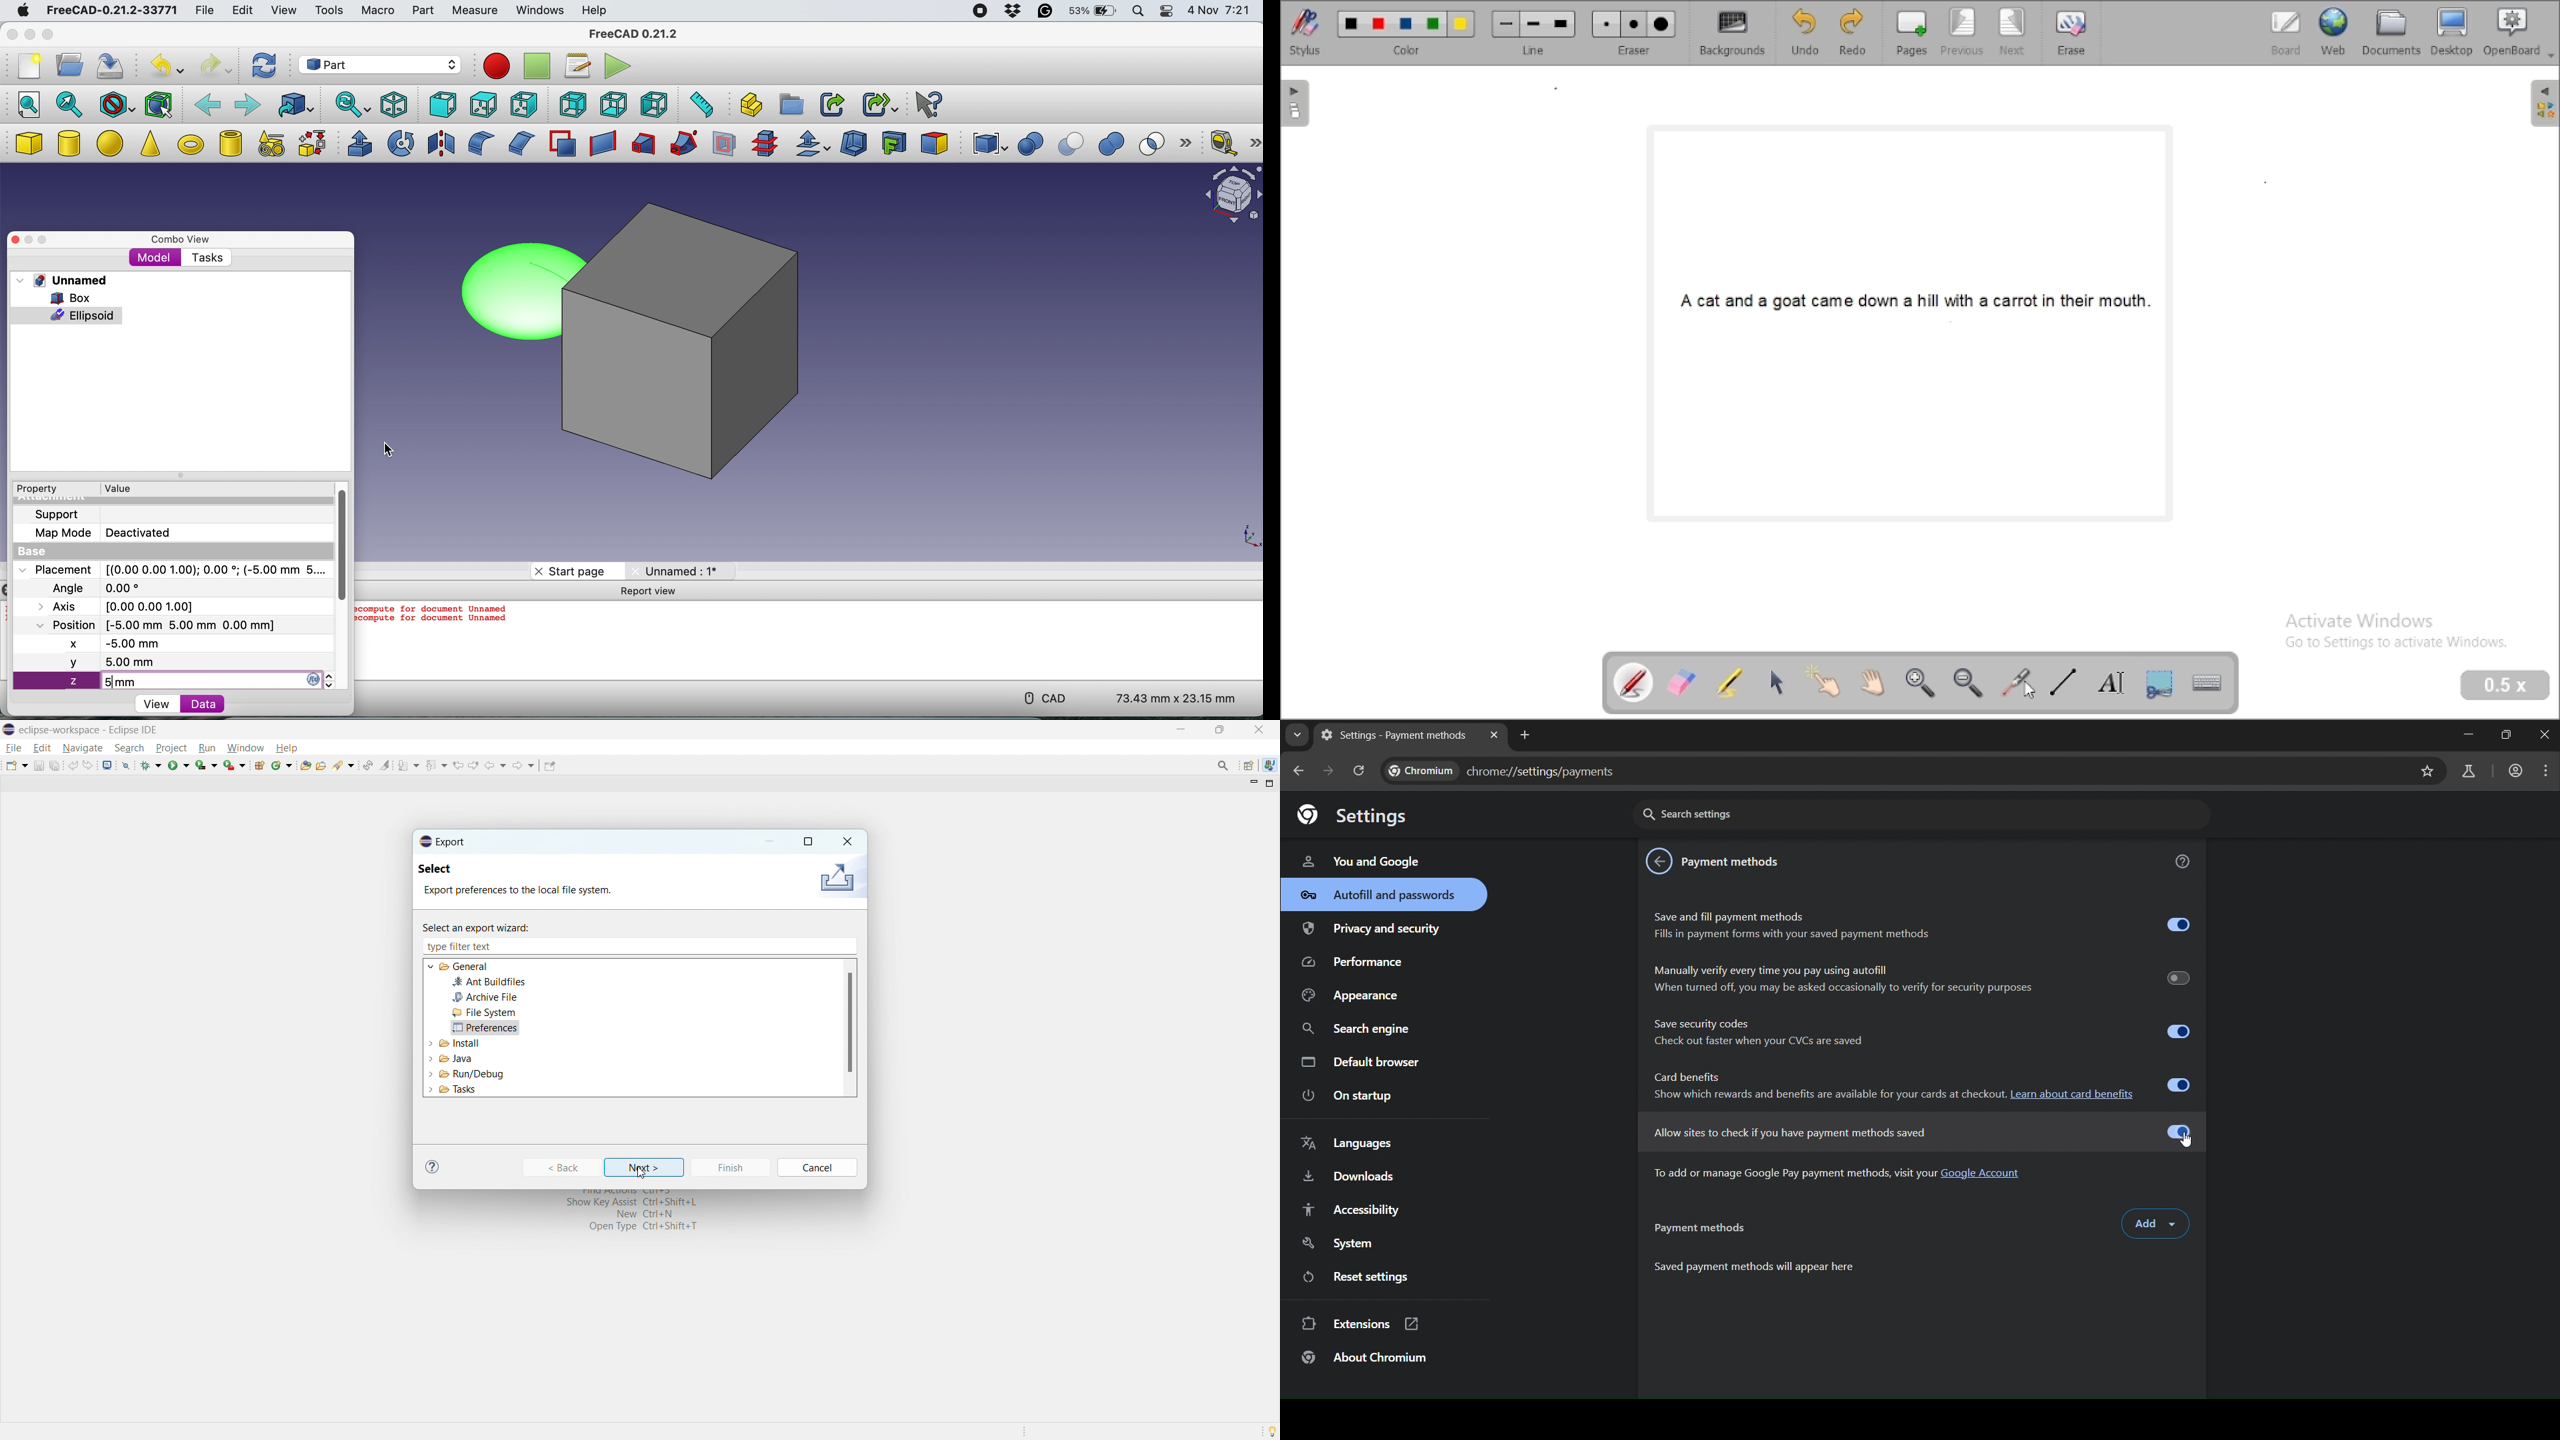  I want to click on create primitives, so click(269, 145).